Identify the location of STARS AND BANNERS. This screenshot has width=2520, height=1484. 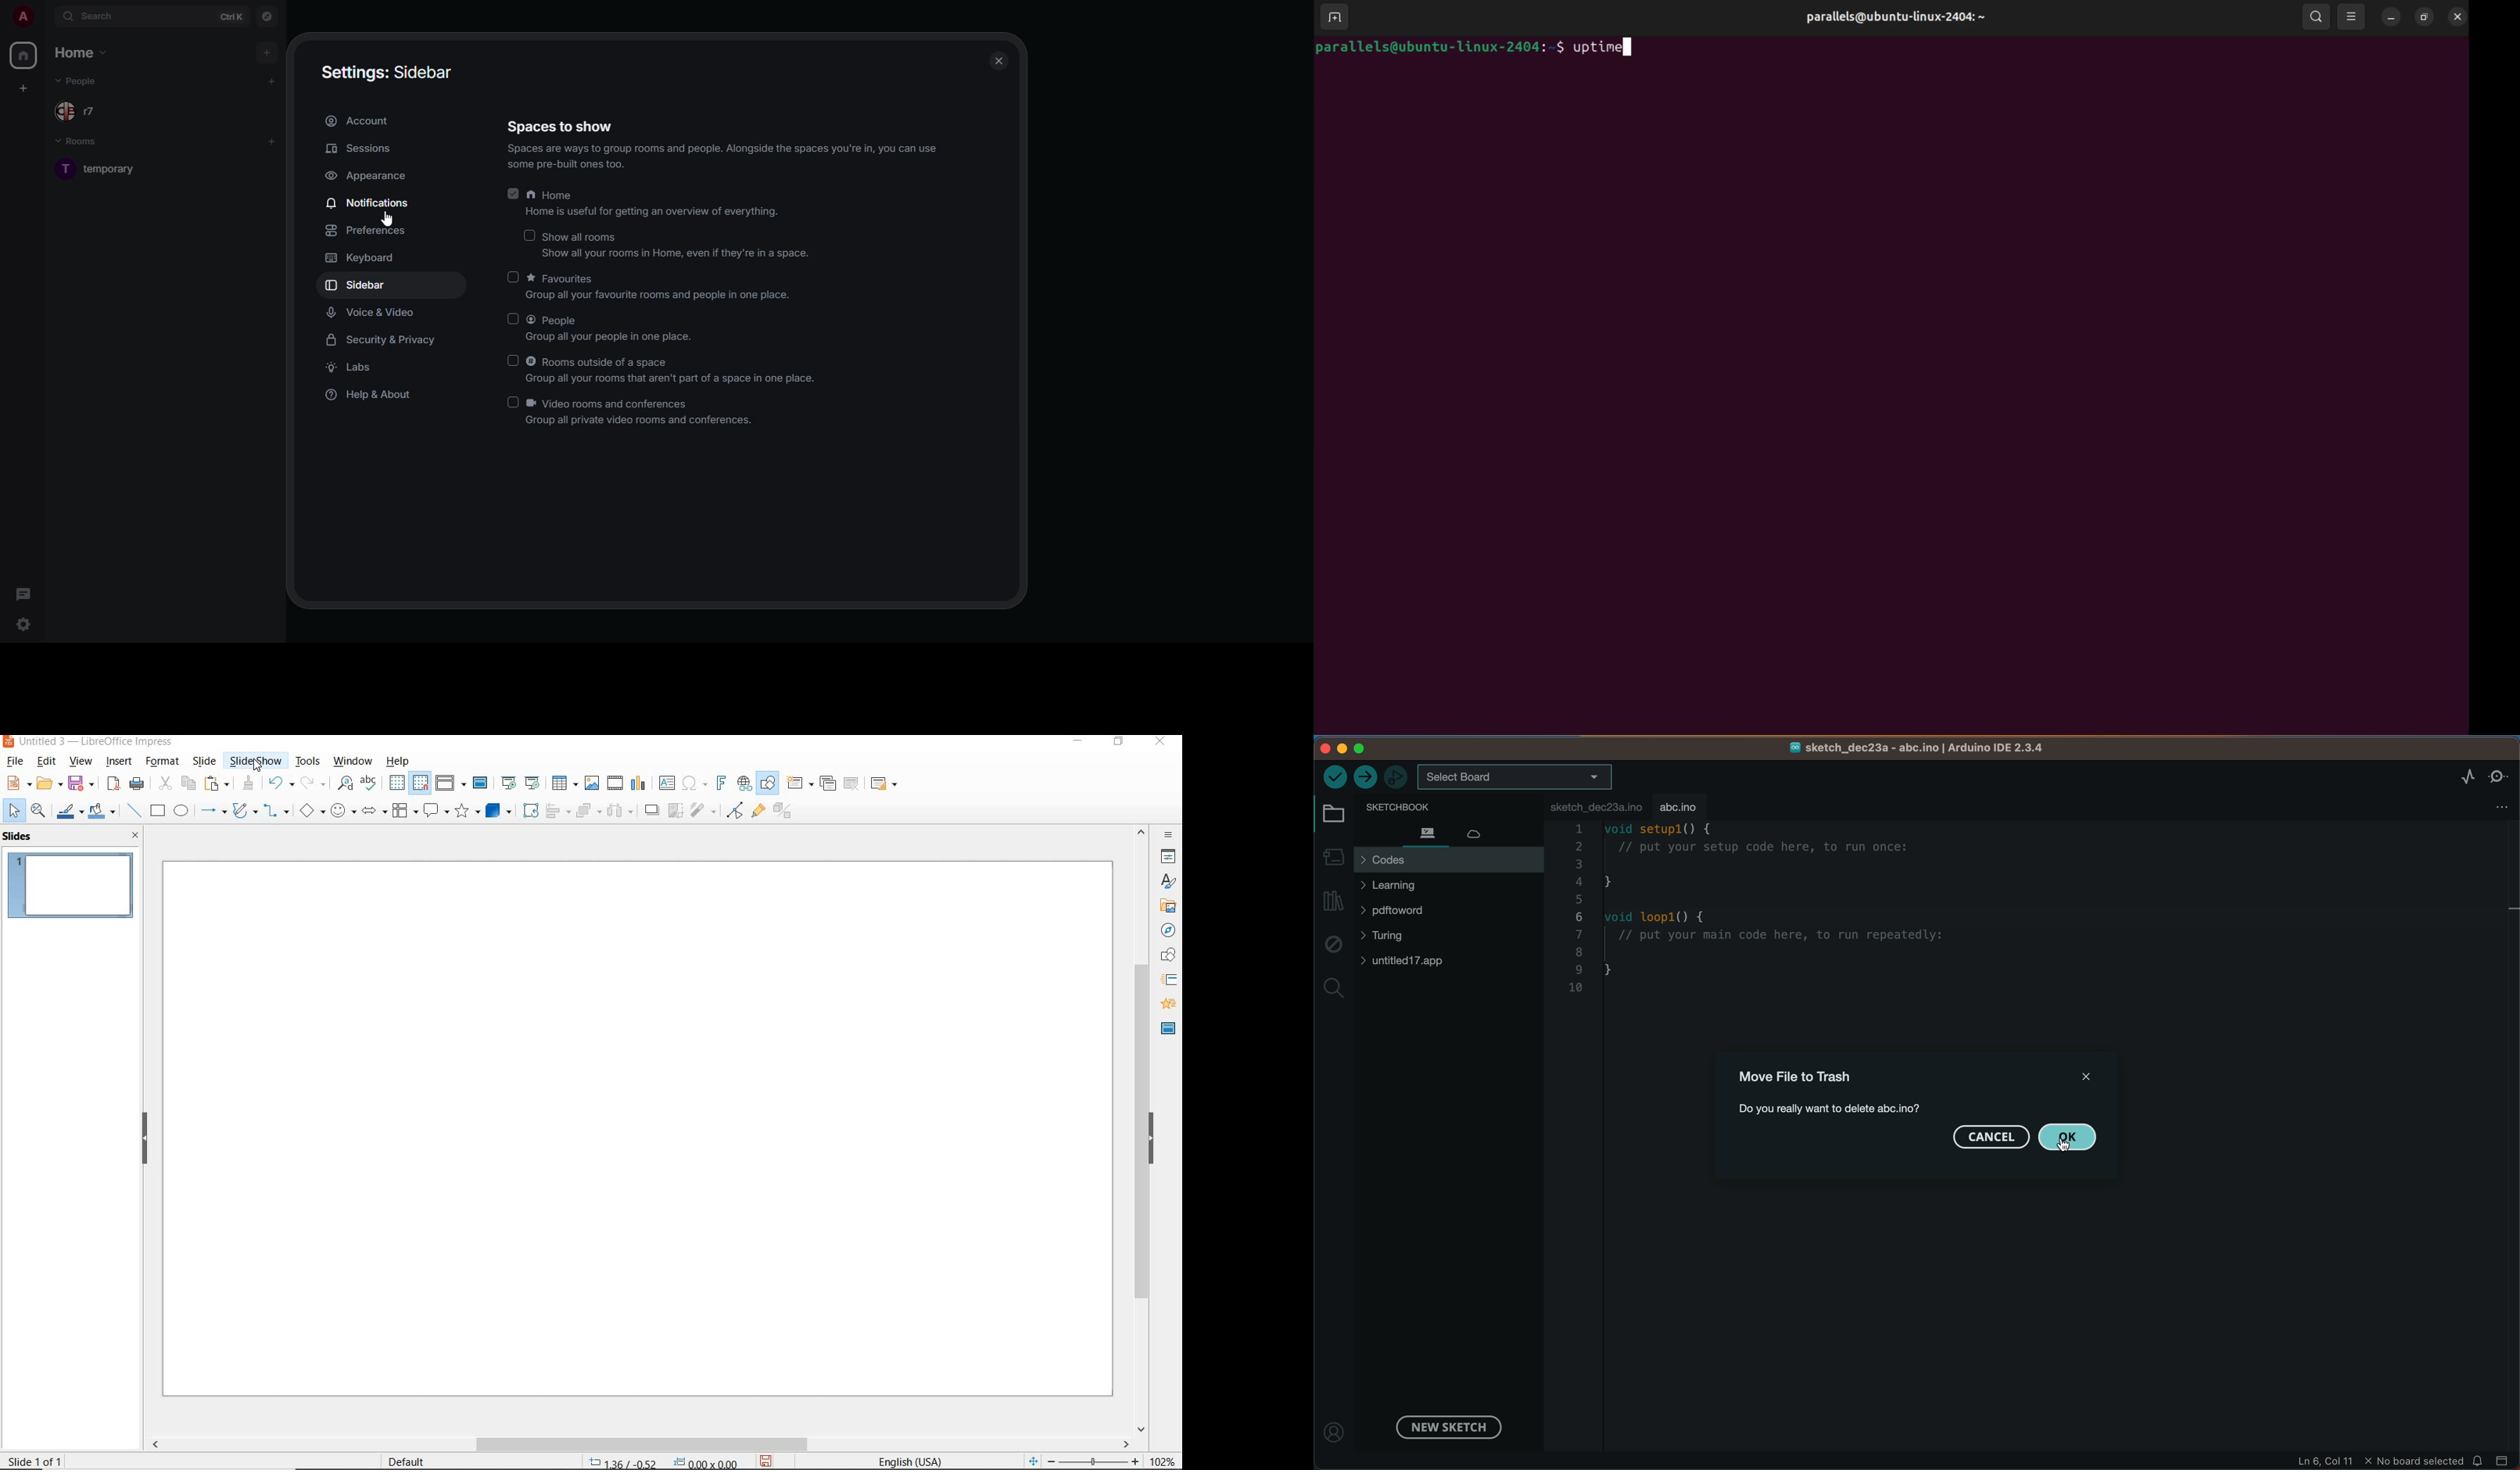
(465, 812).